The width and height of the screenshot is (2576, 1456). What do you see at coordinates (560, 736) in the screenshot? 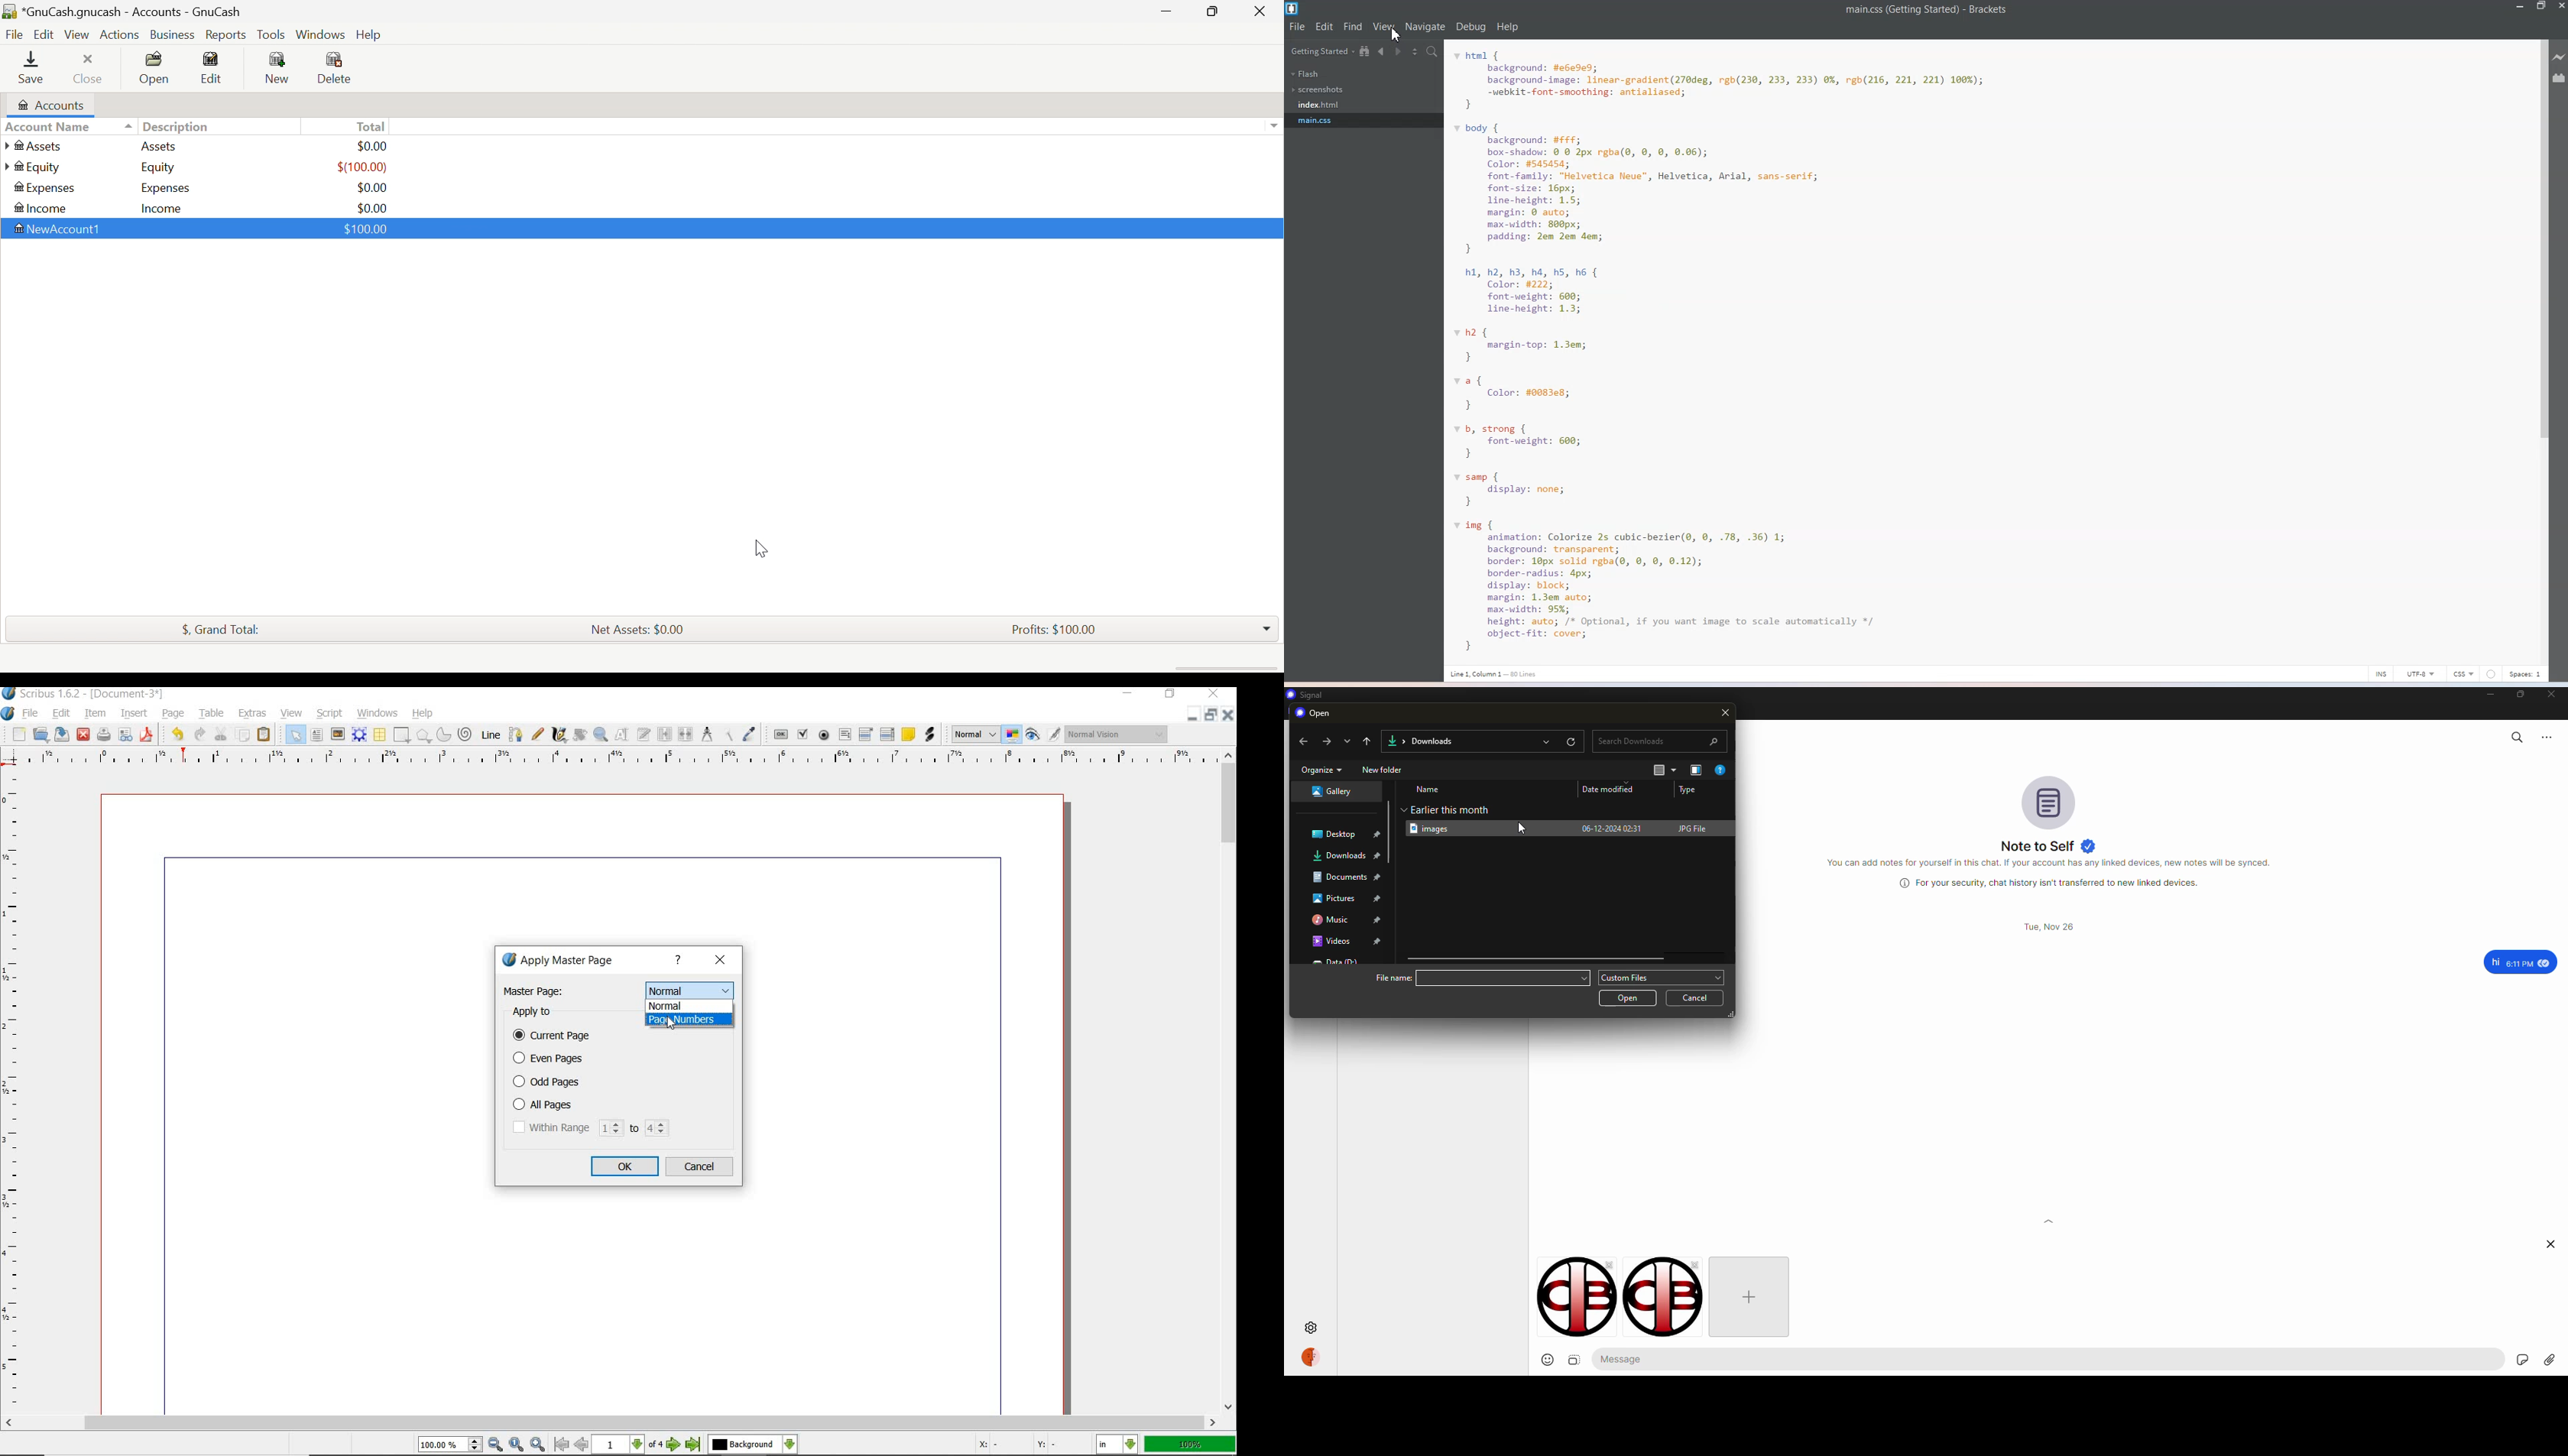
I see `calligraphic line` at bounding box center [560, 736].